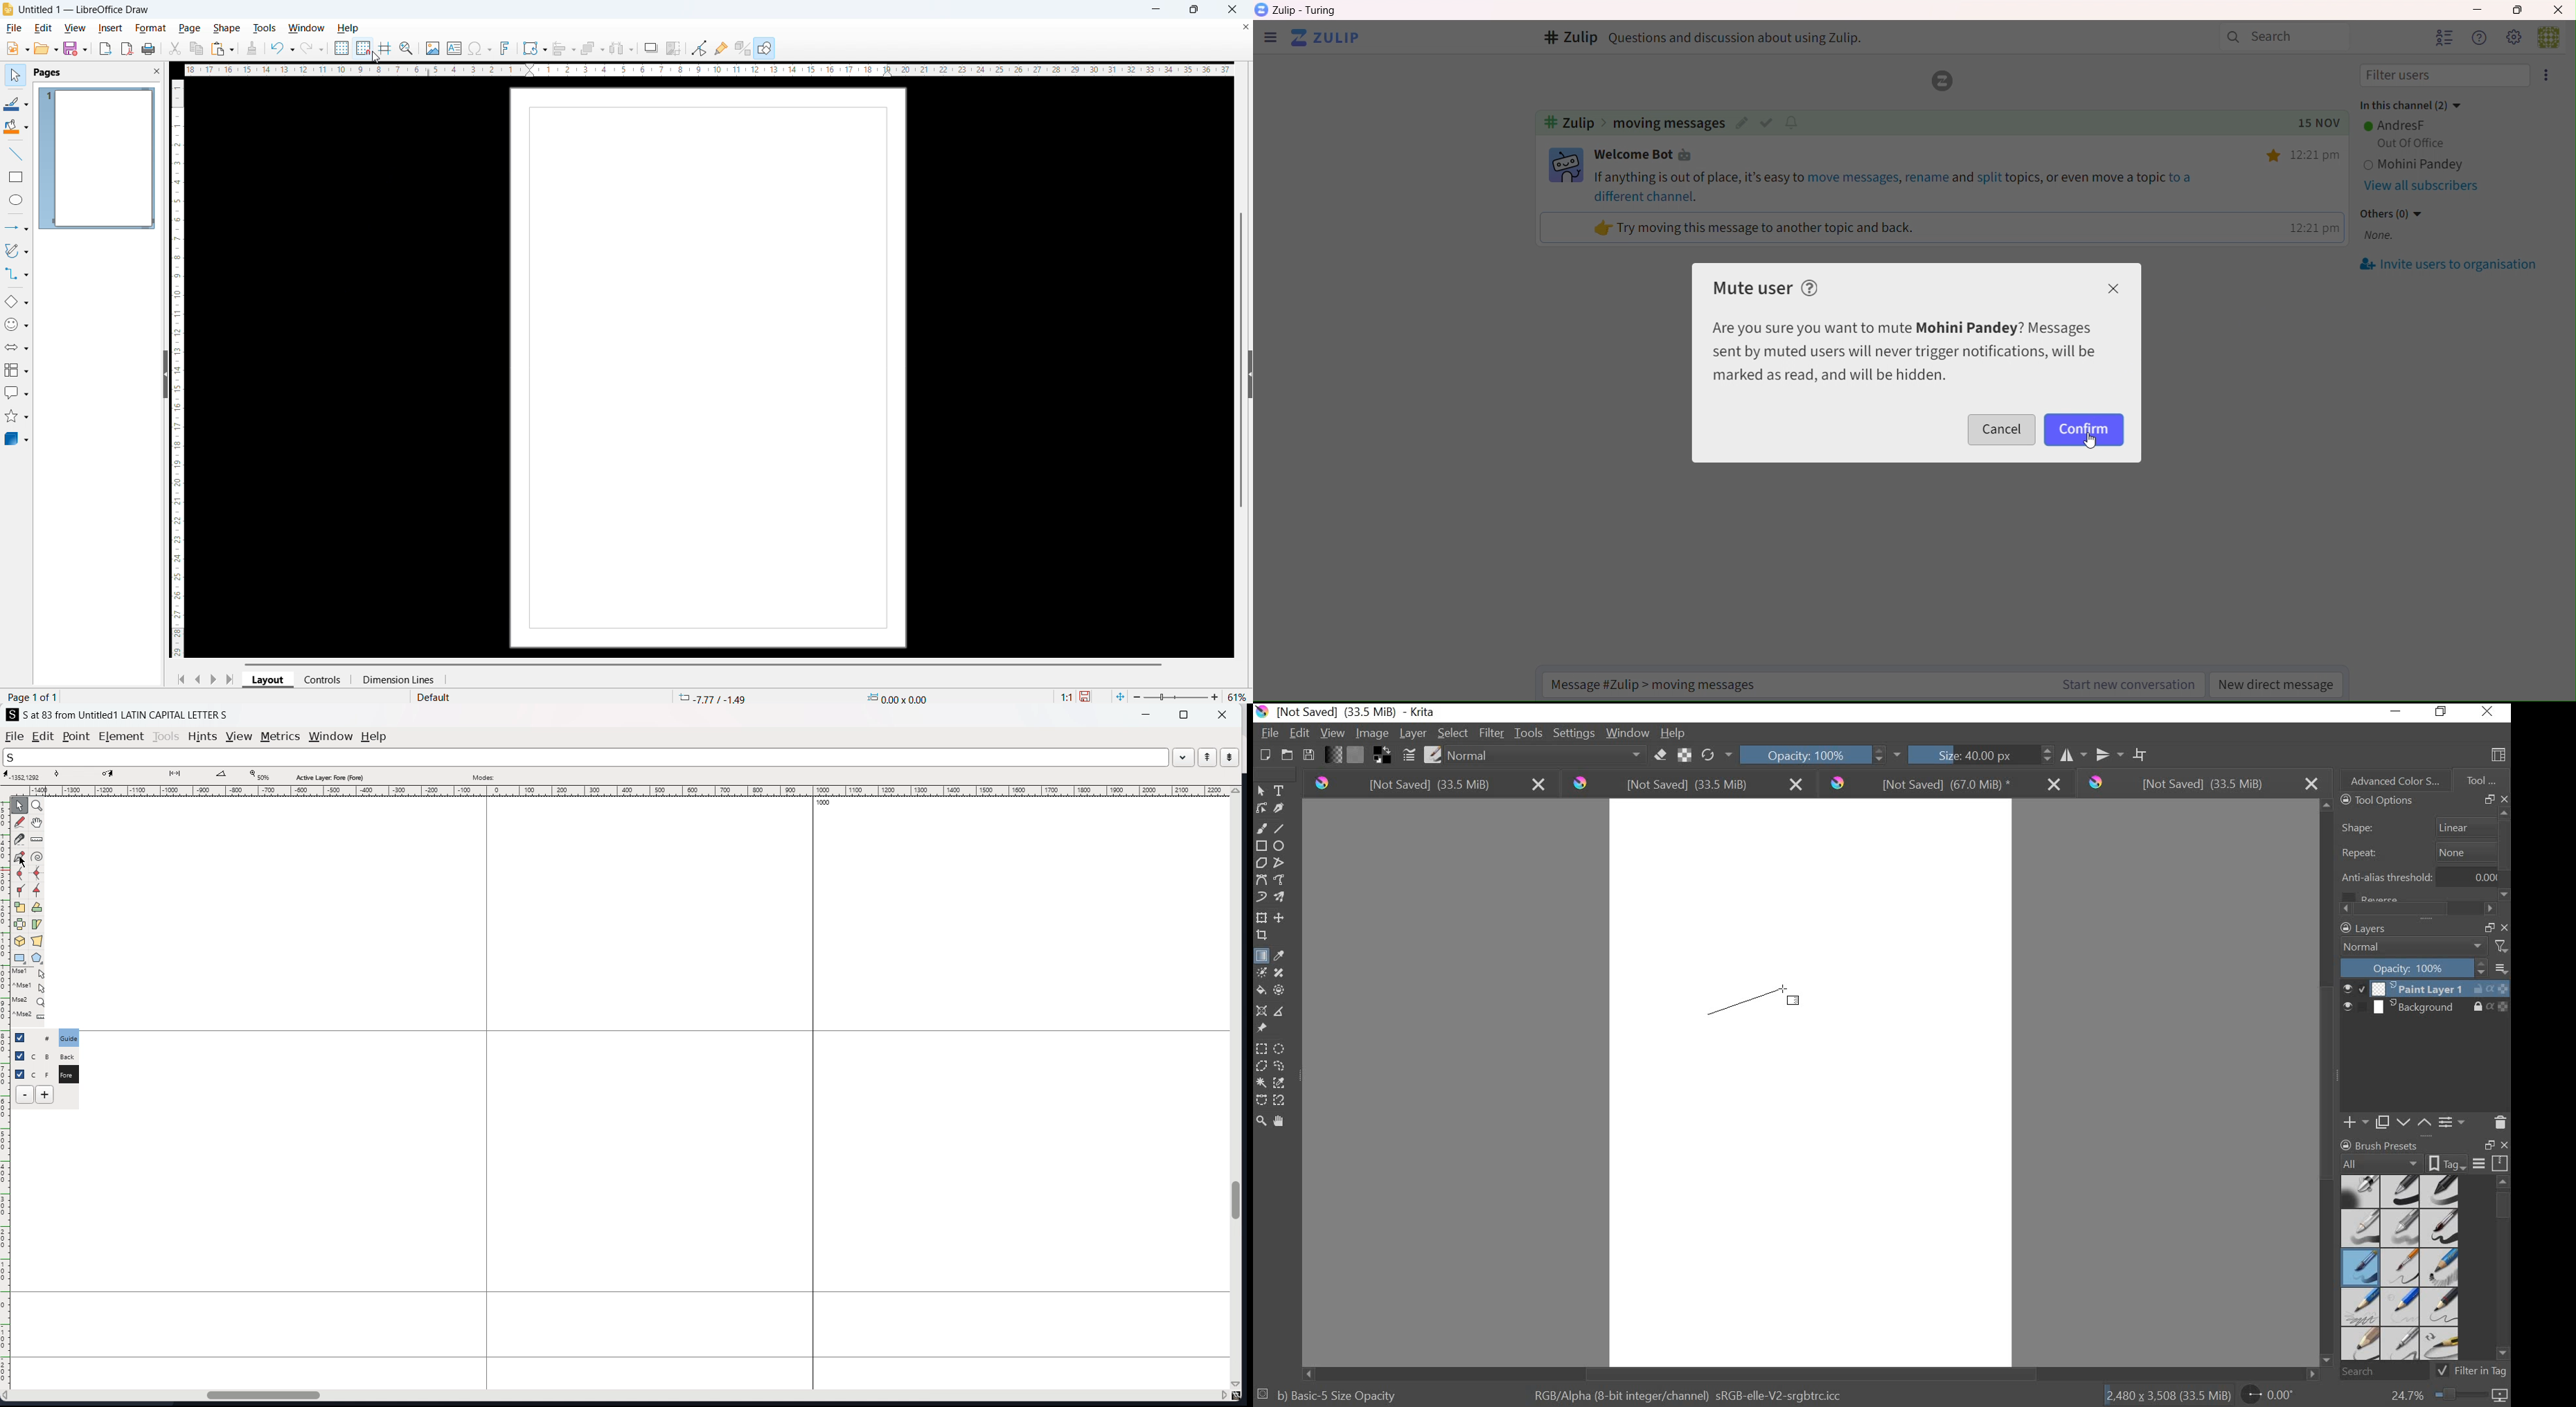 This screenshot has height=1428, width=2576. I want to click on Window , so click(307, 29).